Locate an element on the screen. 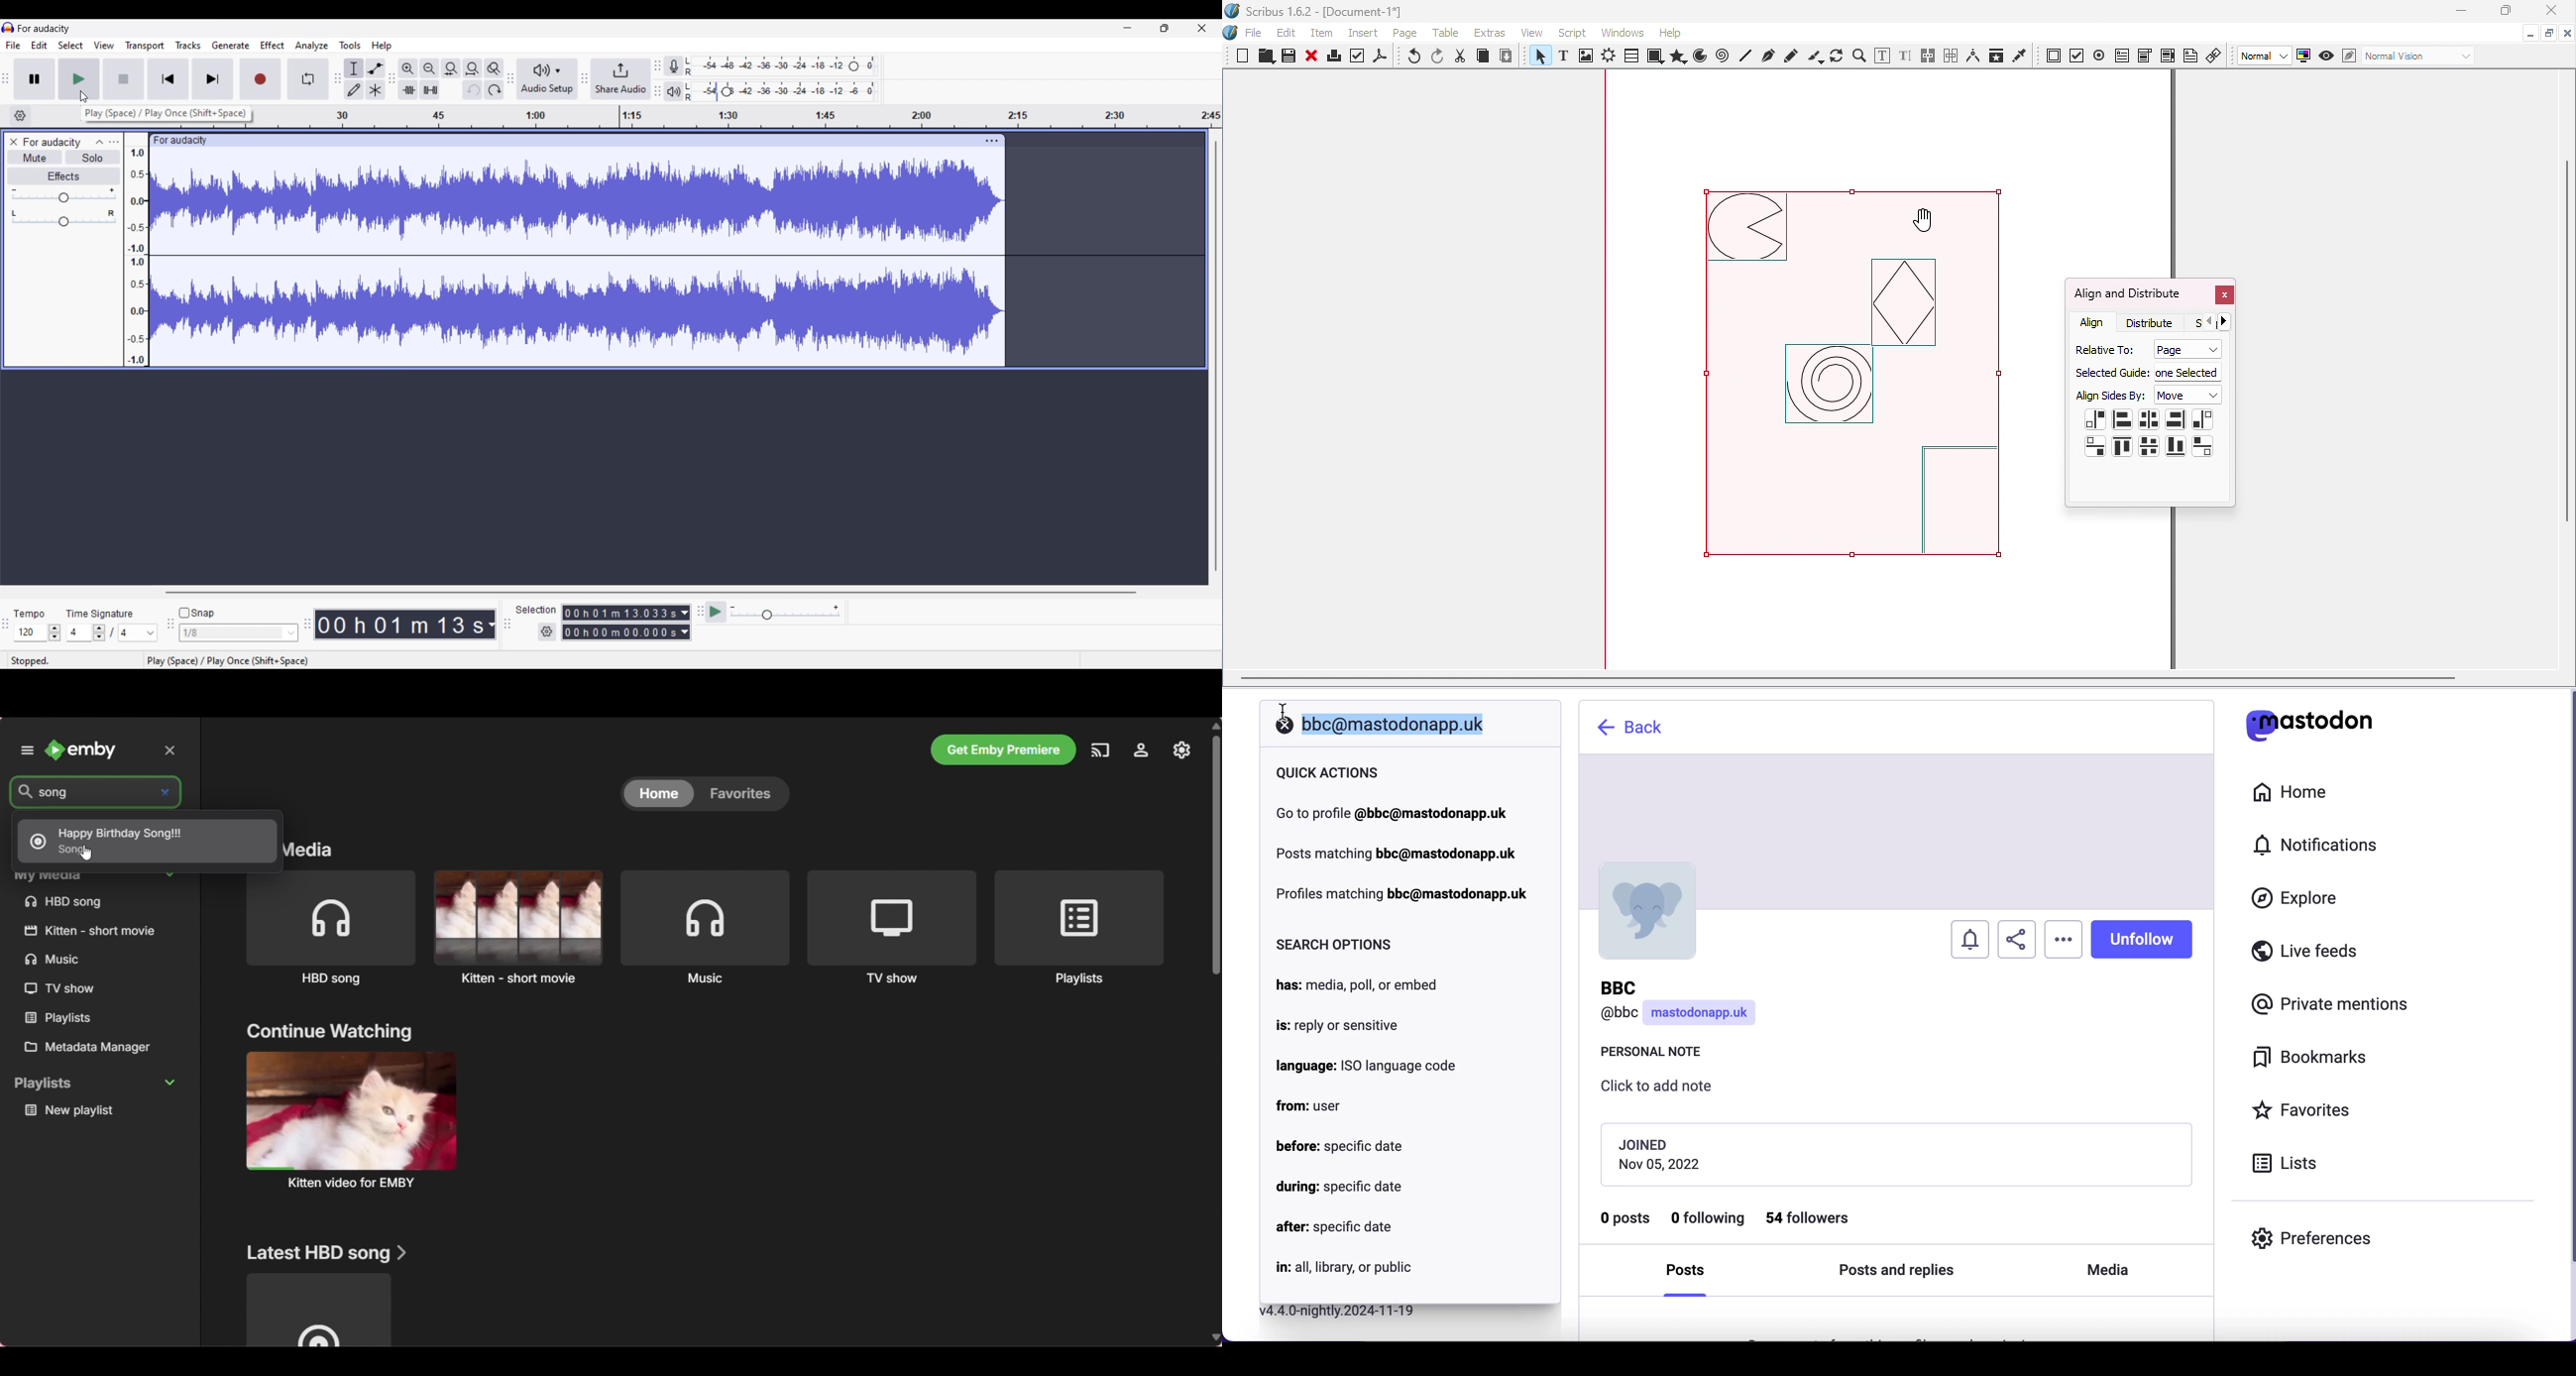  click to add note is located at coordinates (1665, 1090).